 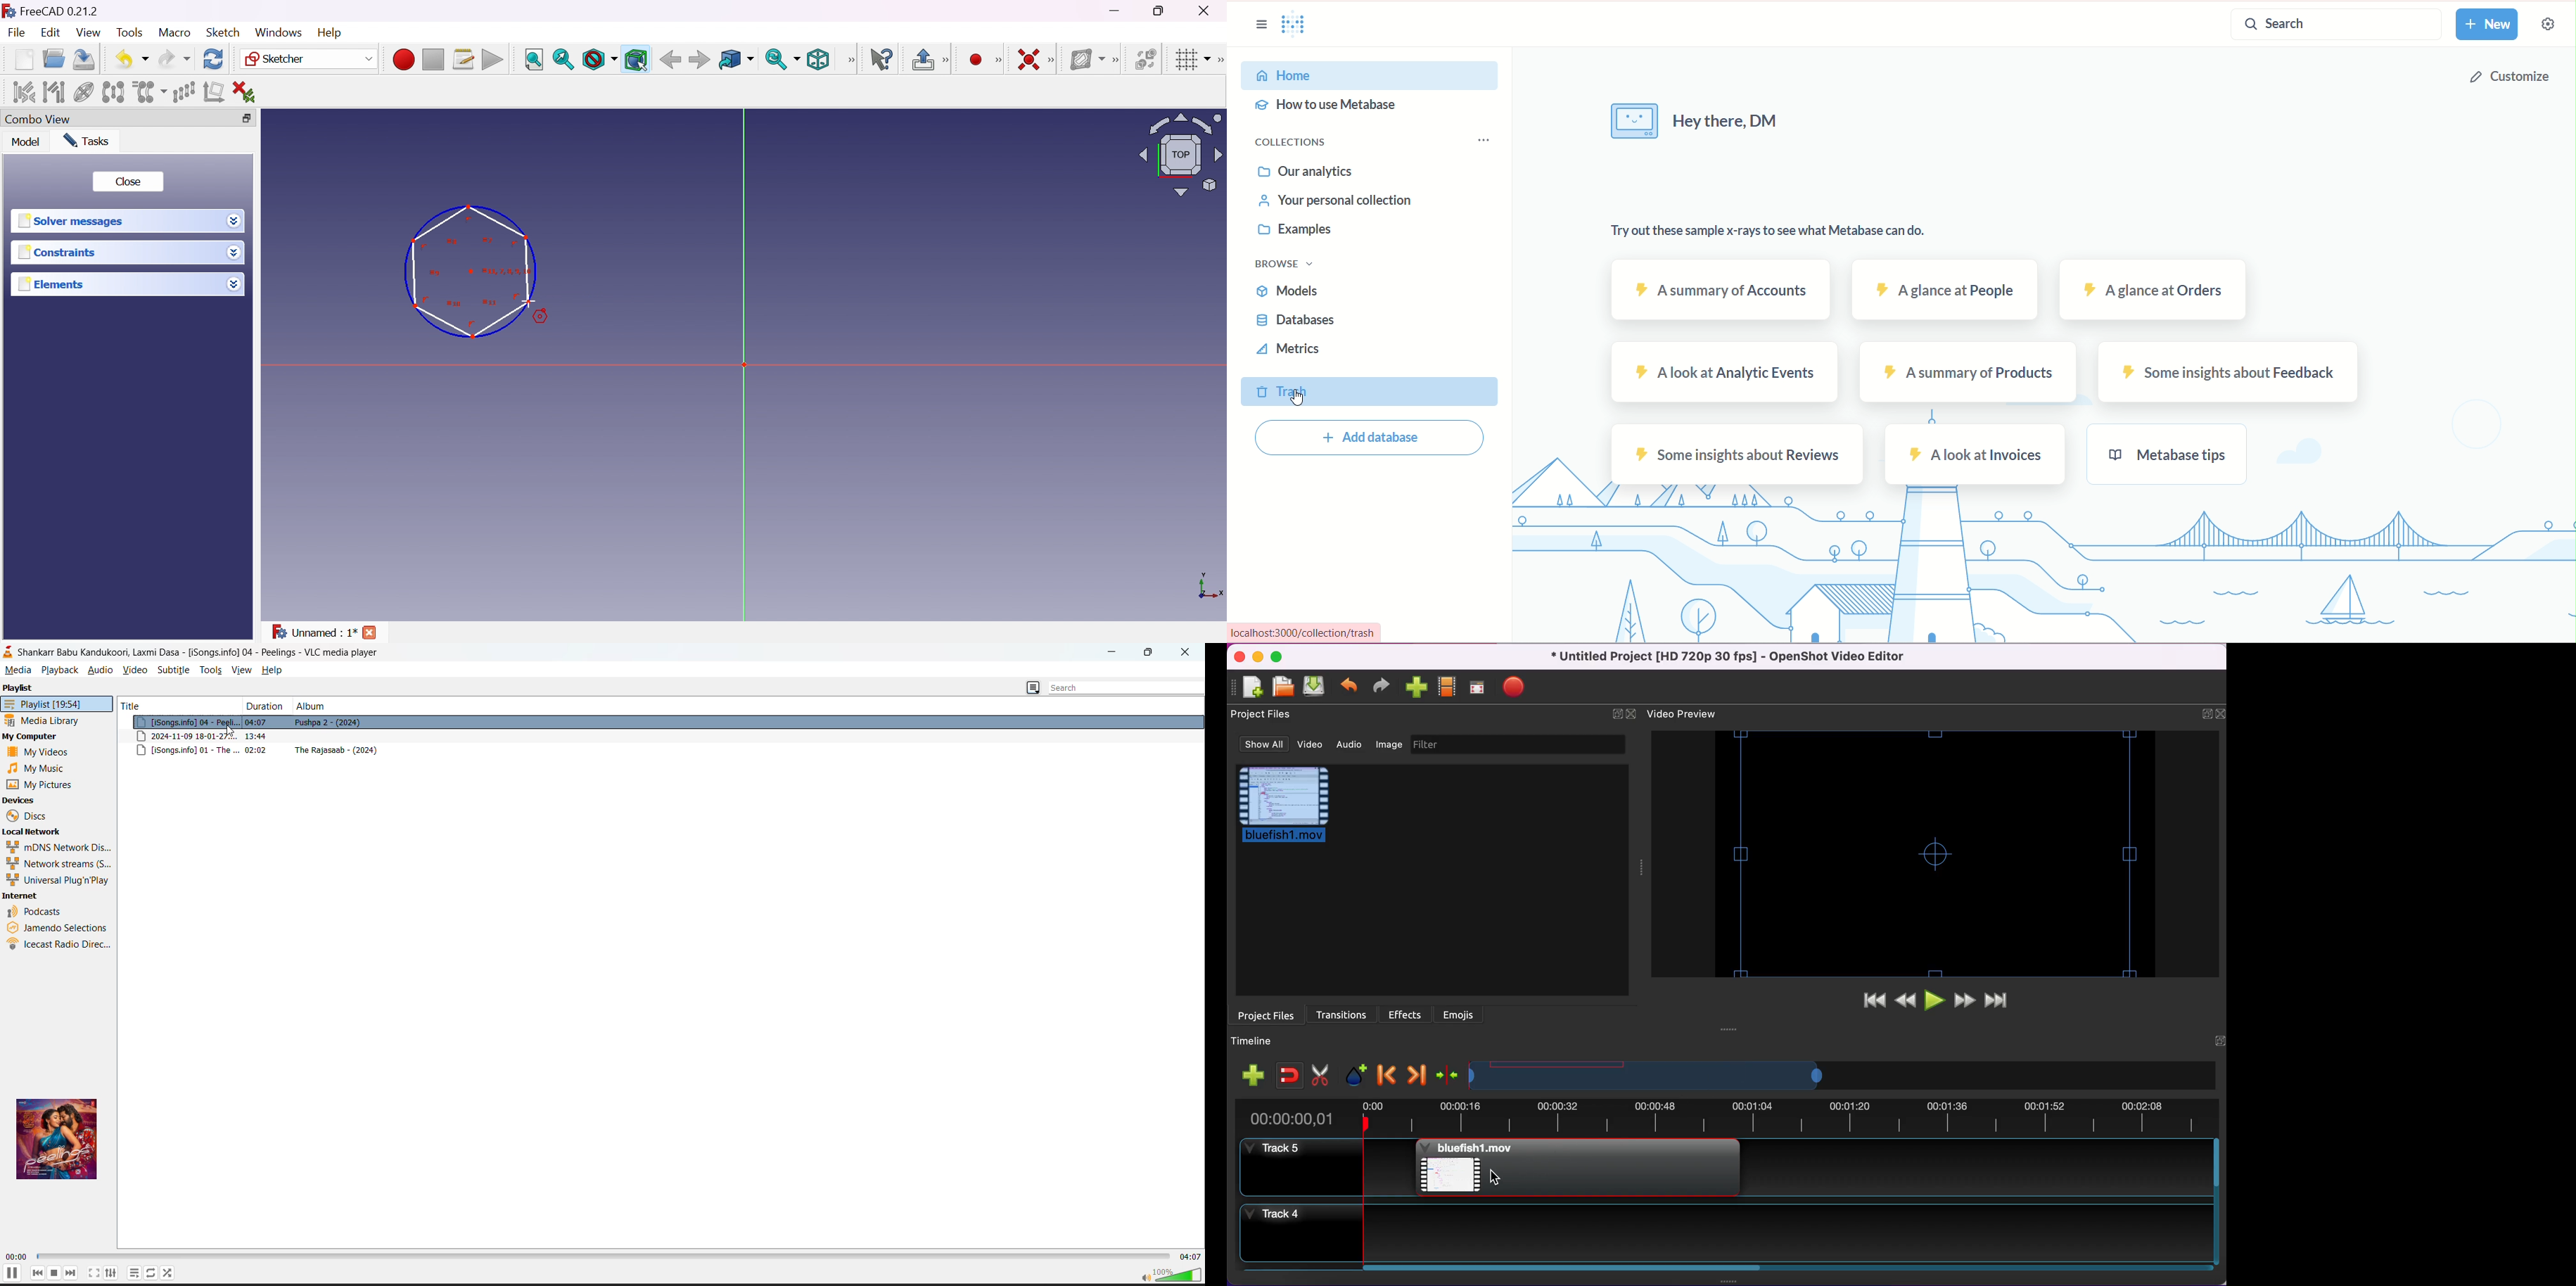 I want to click on toggle loop , so click(x=153, y=1273).